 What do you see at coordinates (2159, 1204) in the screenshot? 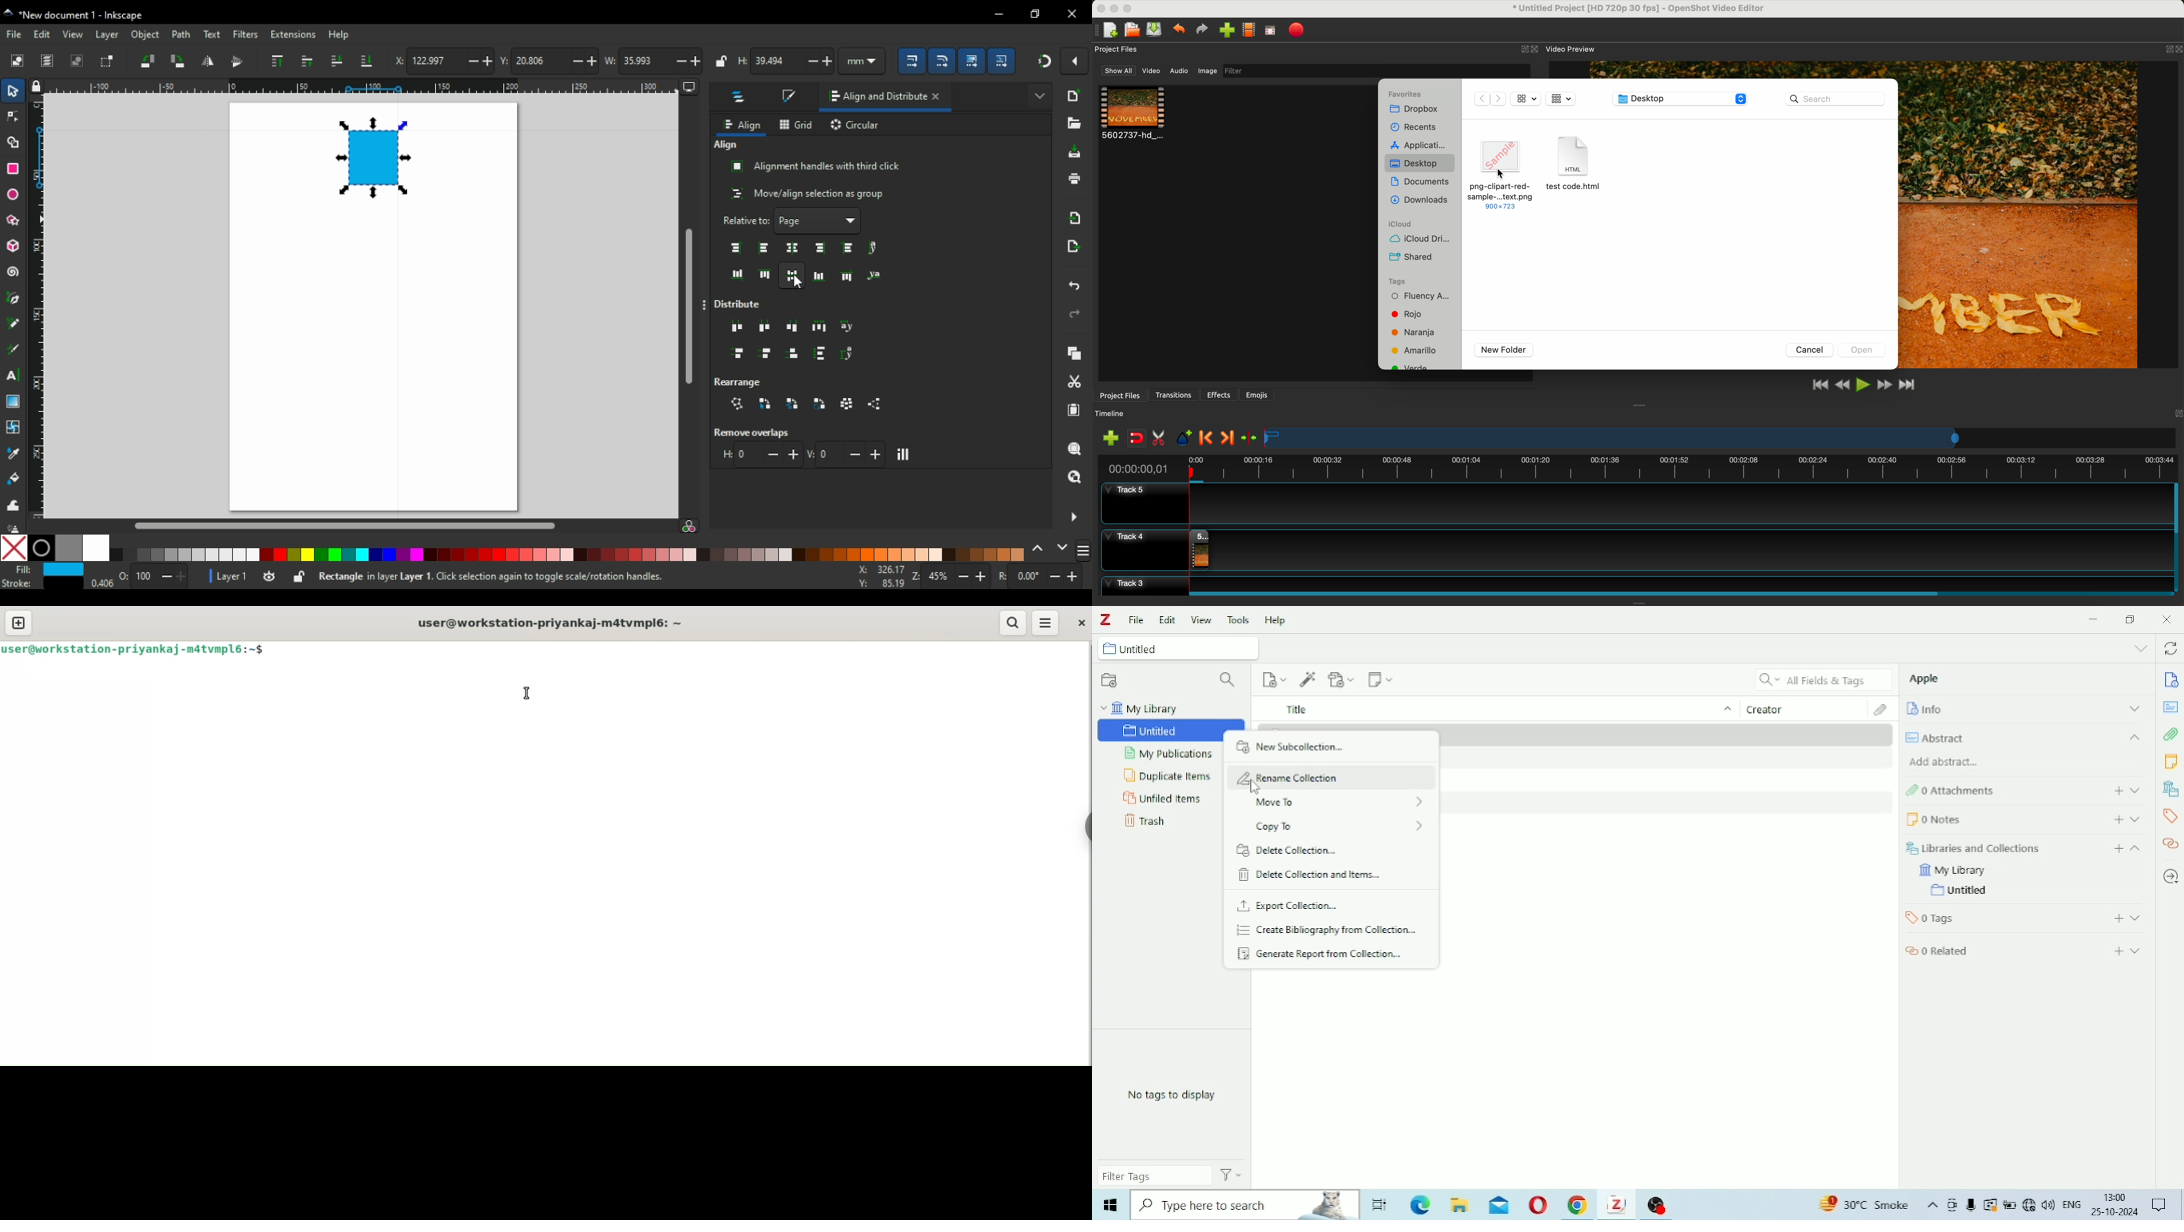
I see `` at bounding box center [2159, 1204].